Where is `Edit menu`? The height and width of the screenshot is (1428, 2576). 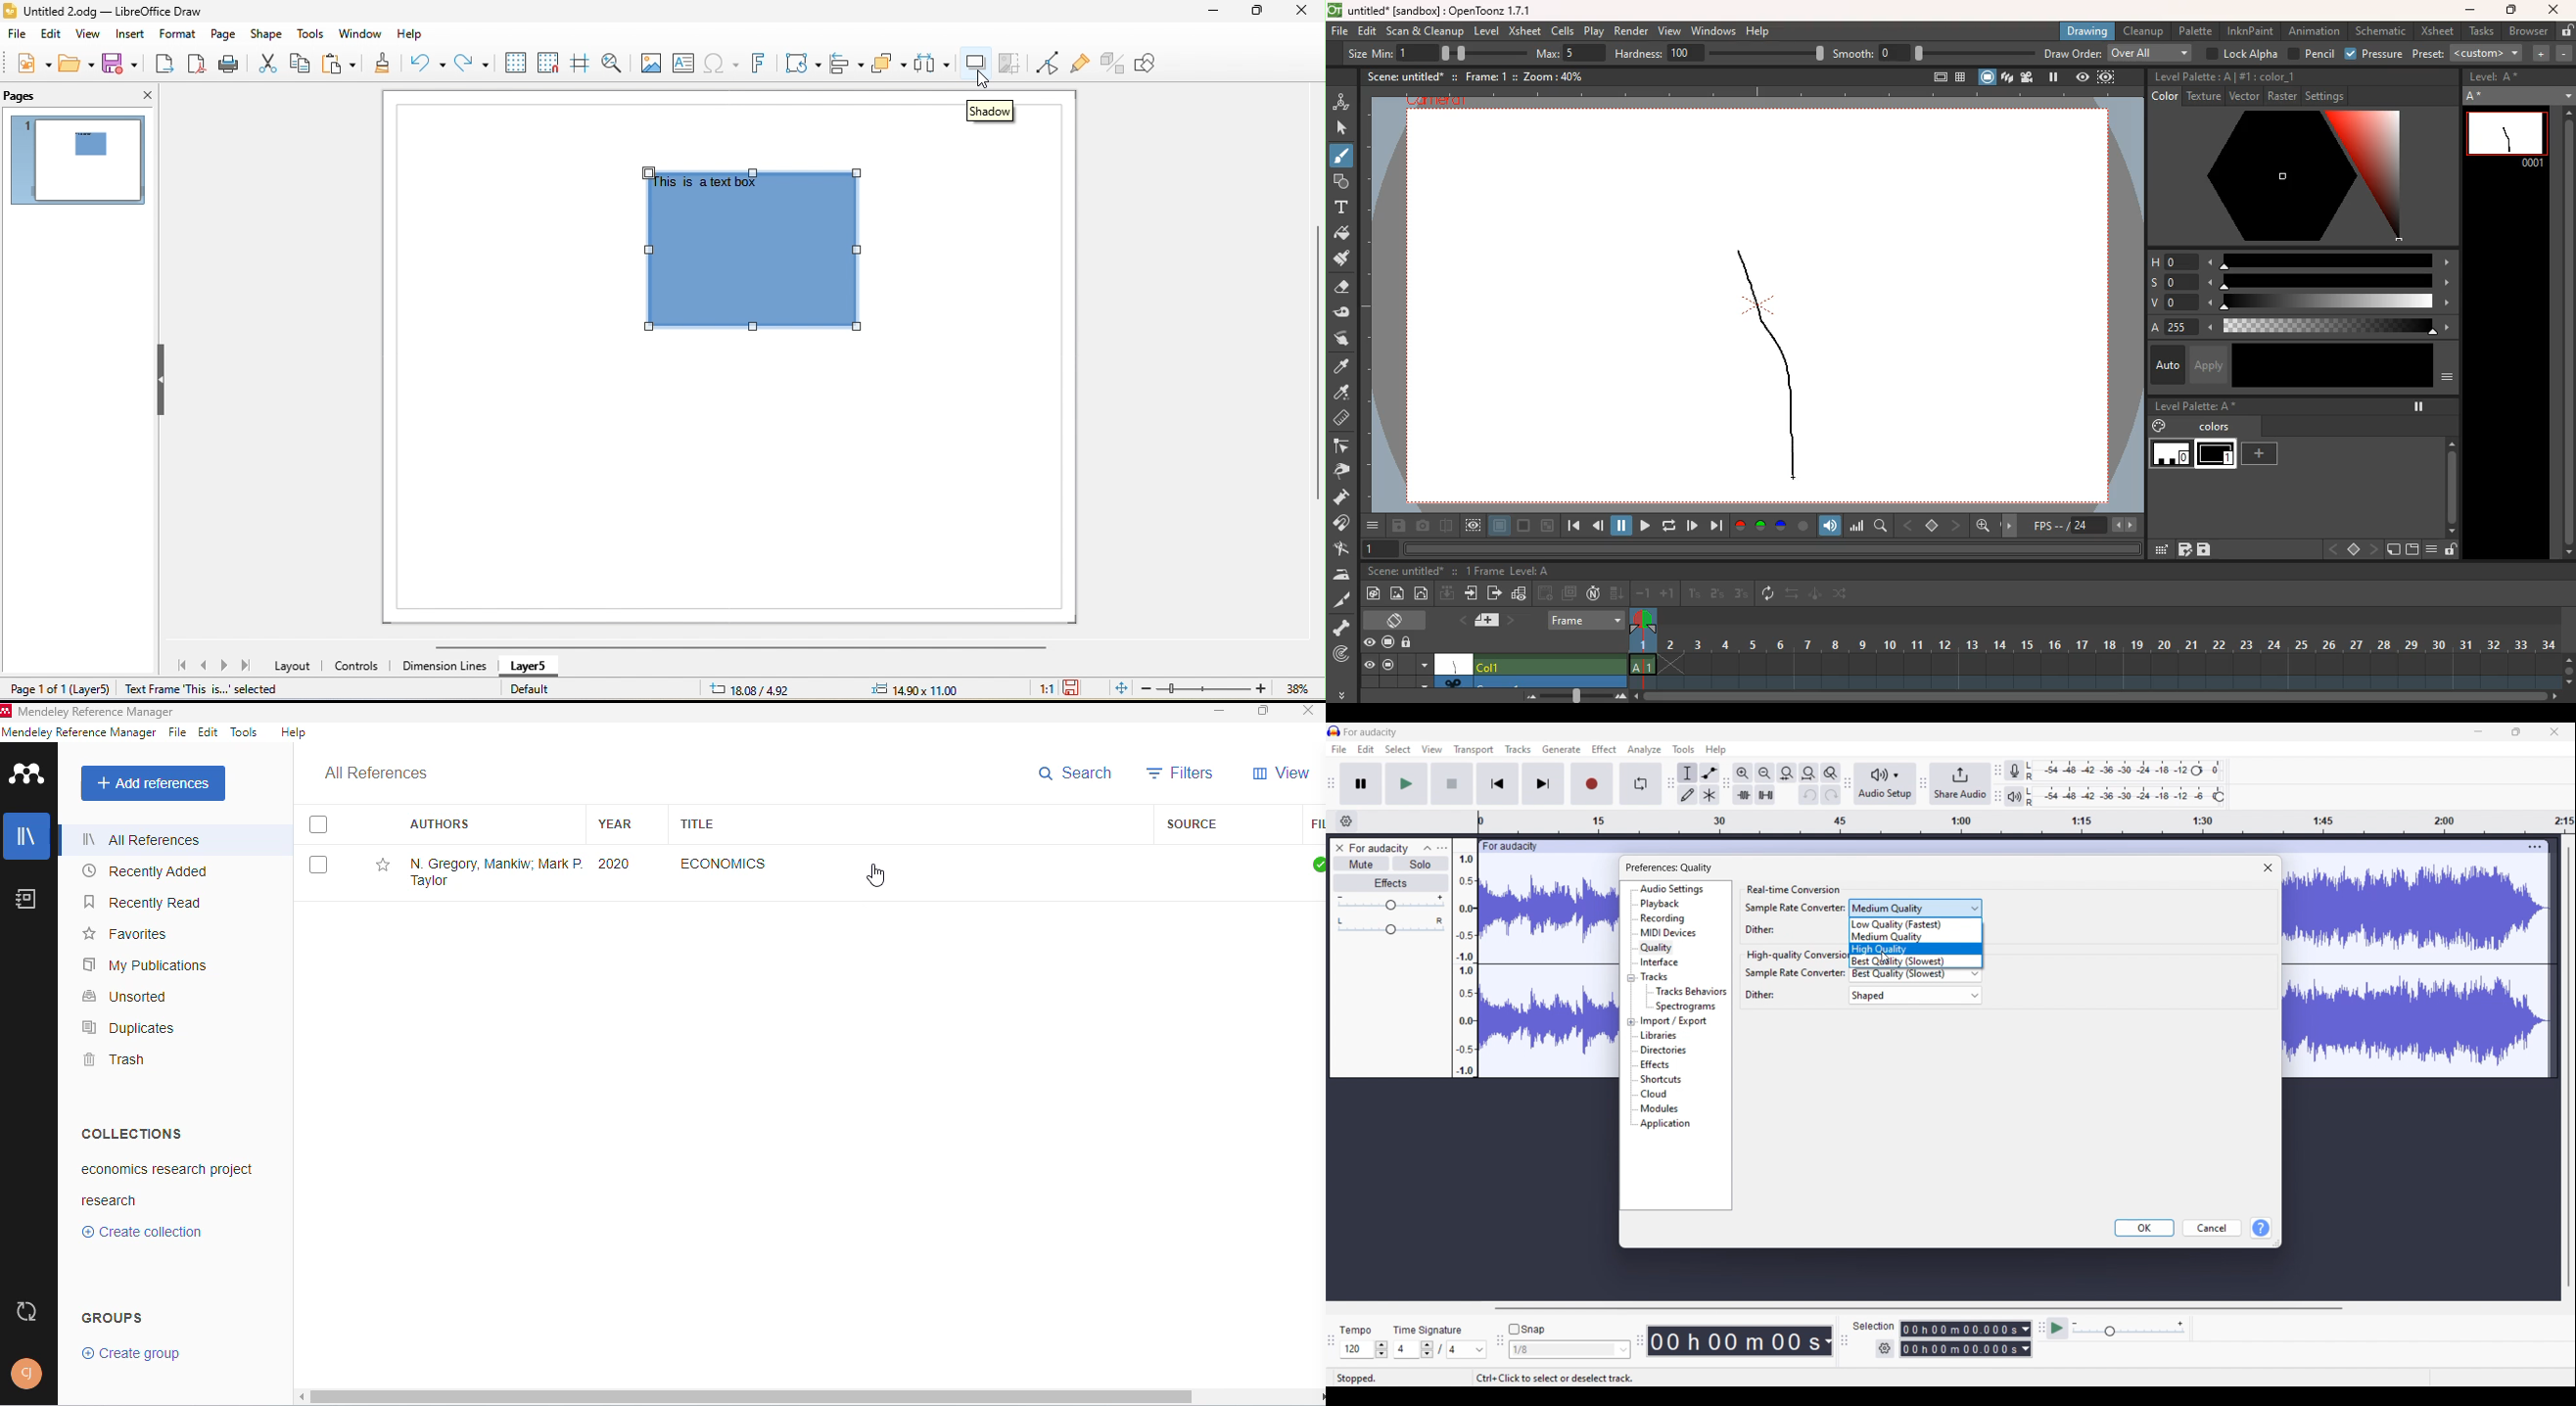
Edit menu is located at coordinates (1365, 749).